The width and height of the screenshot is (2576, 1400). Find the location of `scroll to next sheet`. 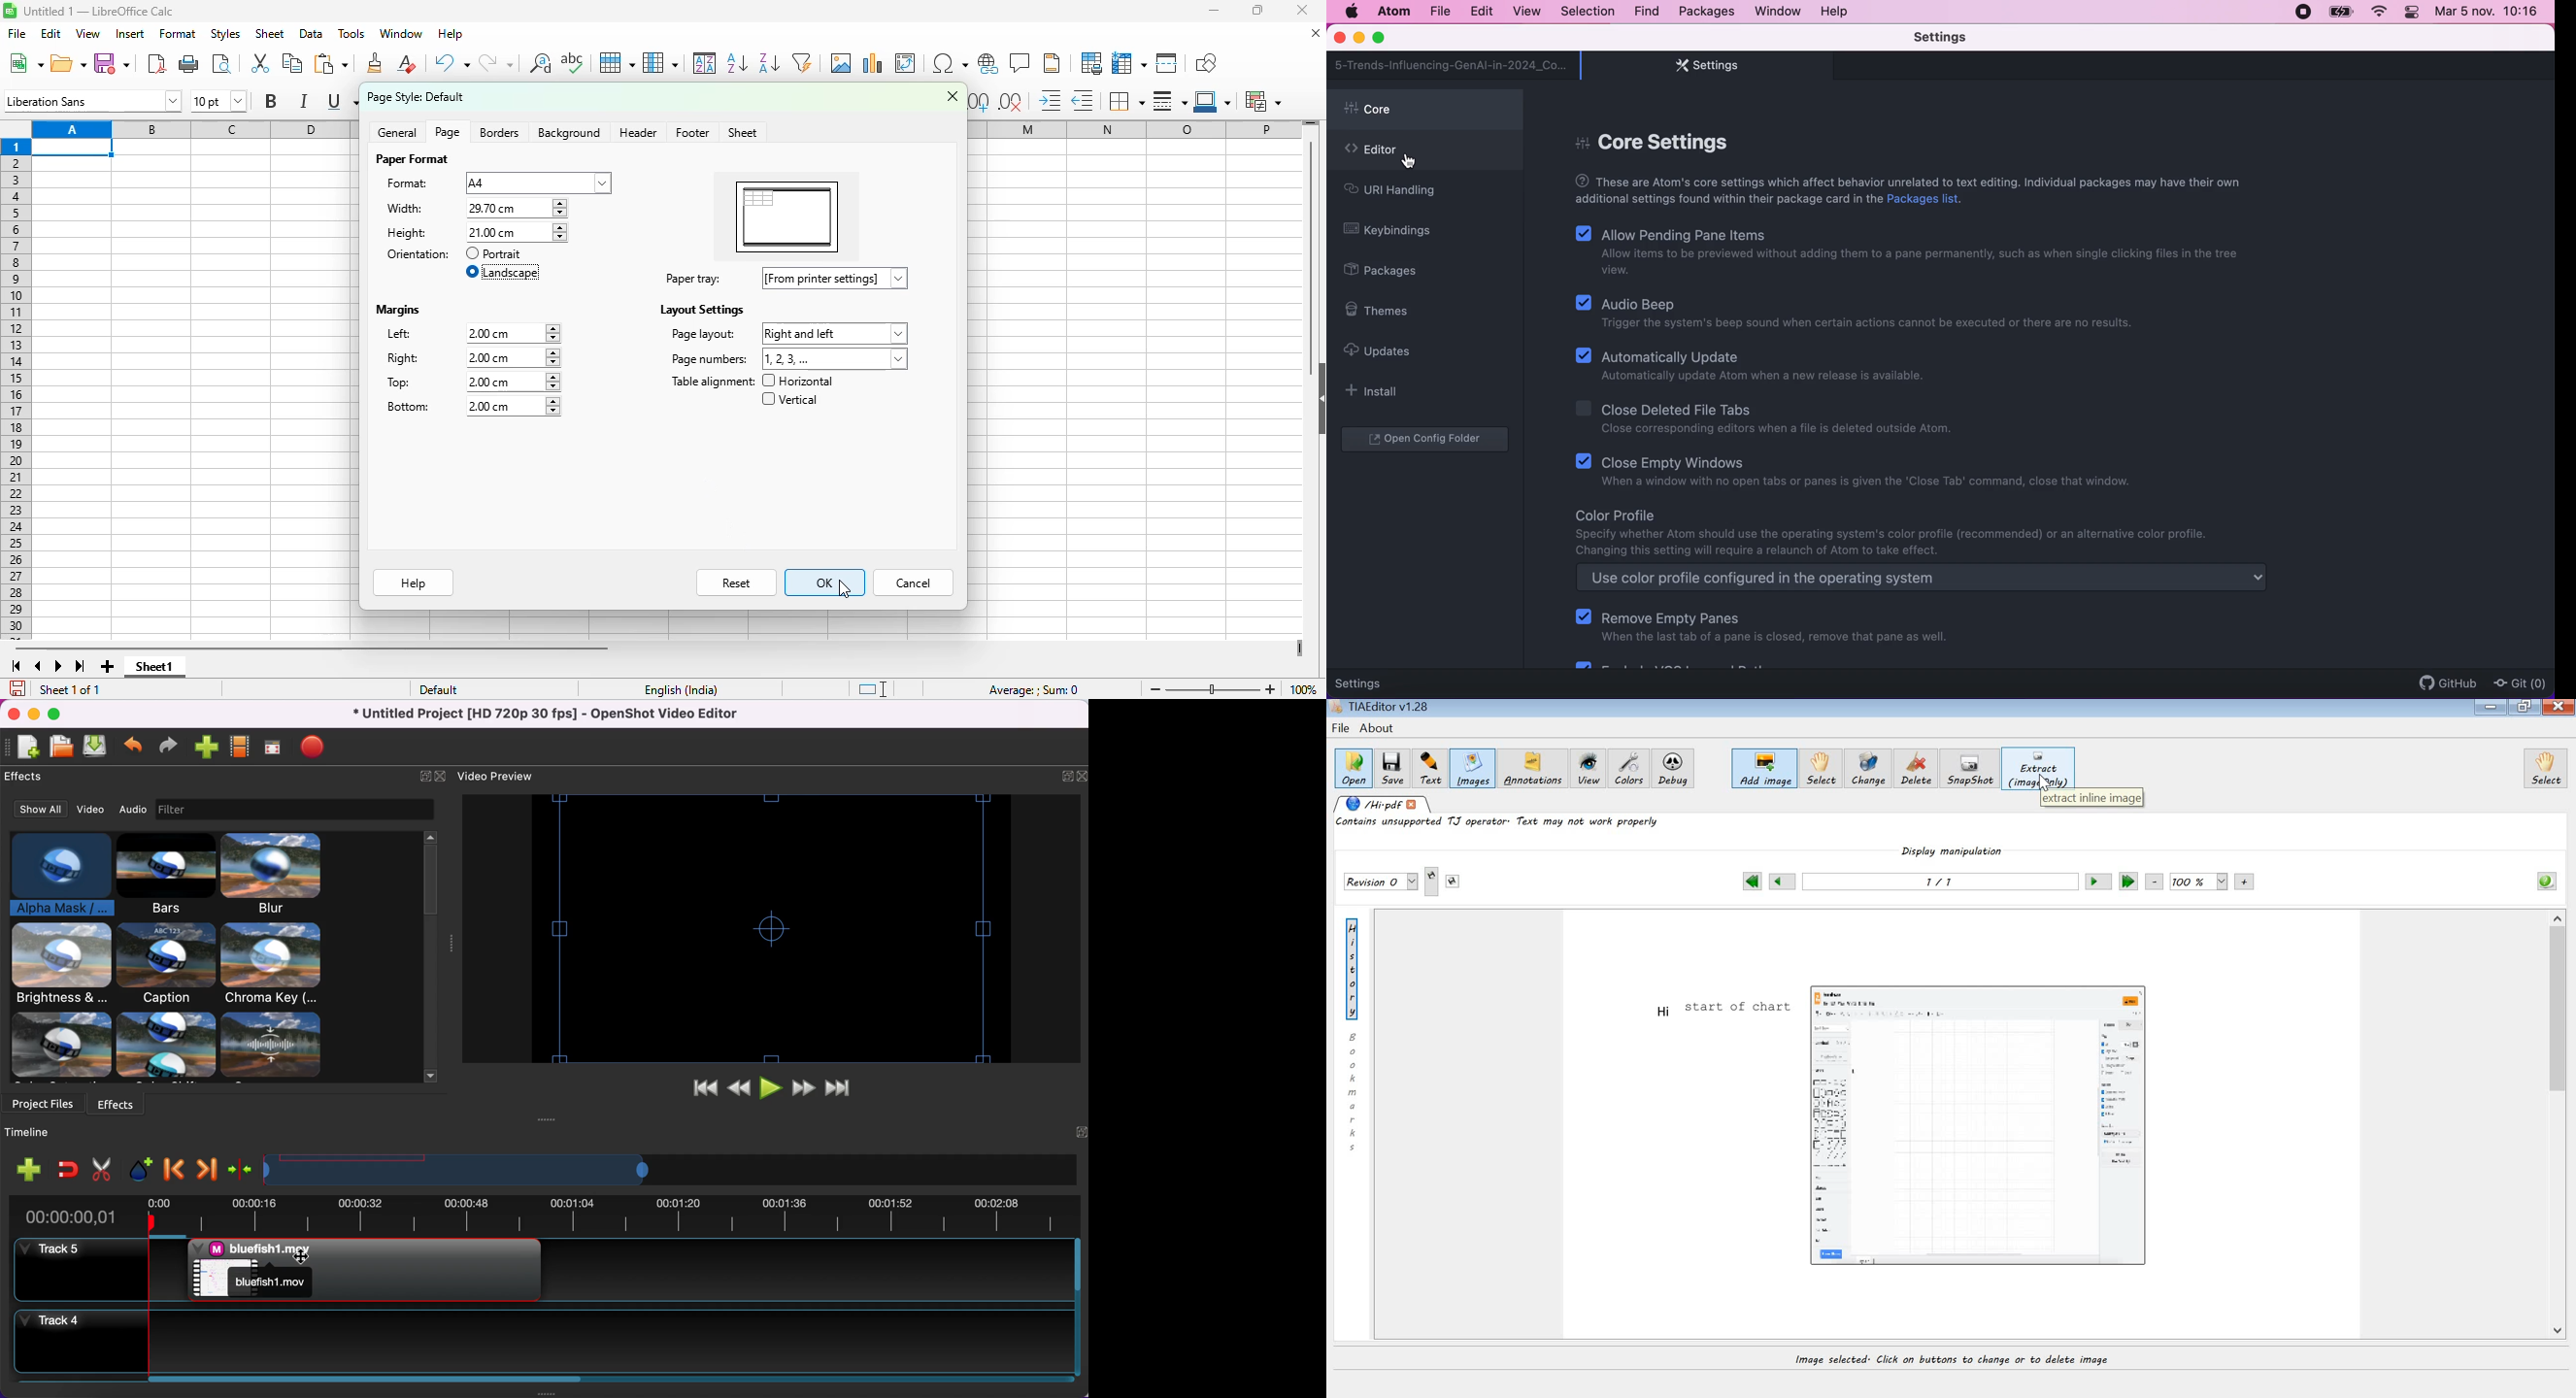

scroll to next sheet is located at coordinates (58, 666).